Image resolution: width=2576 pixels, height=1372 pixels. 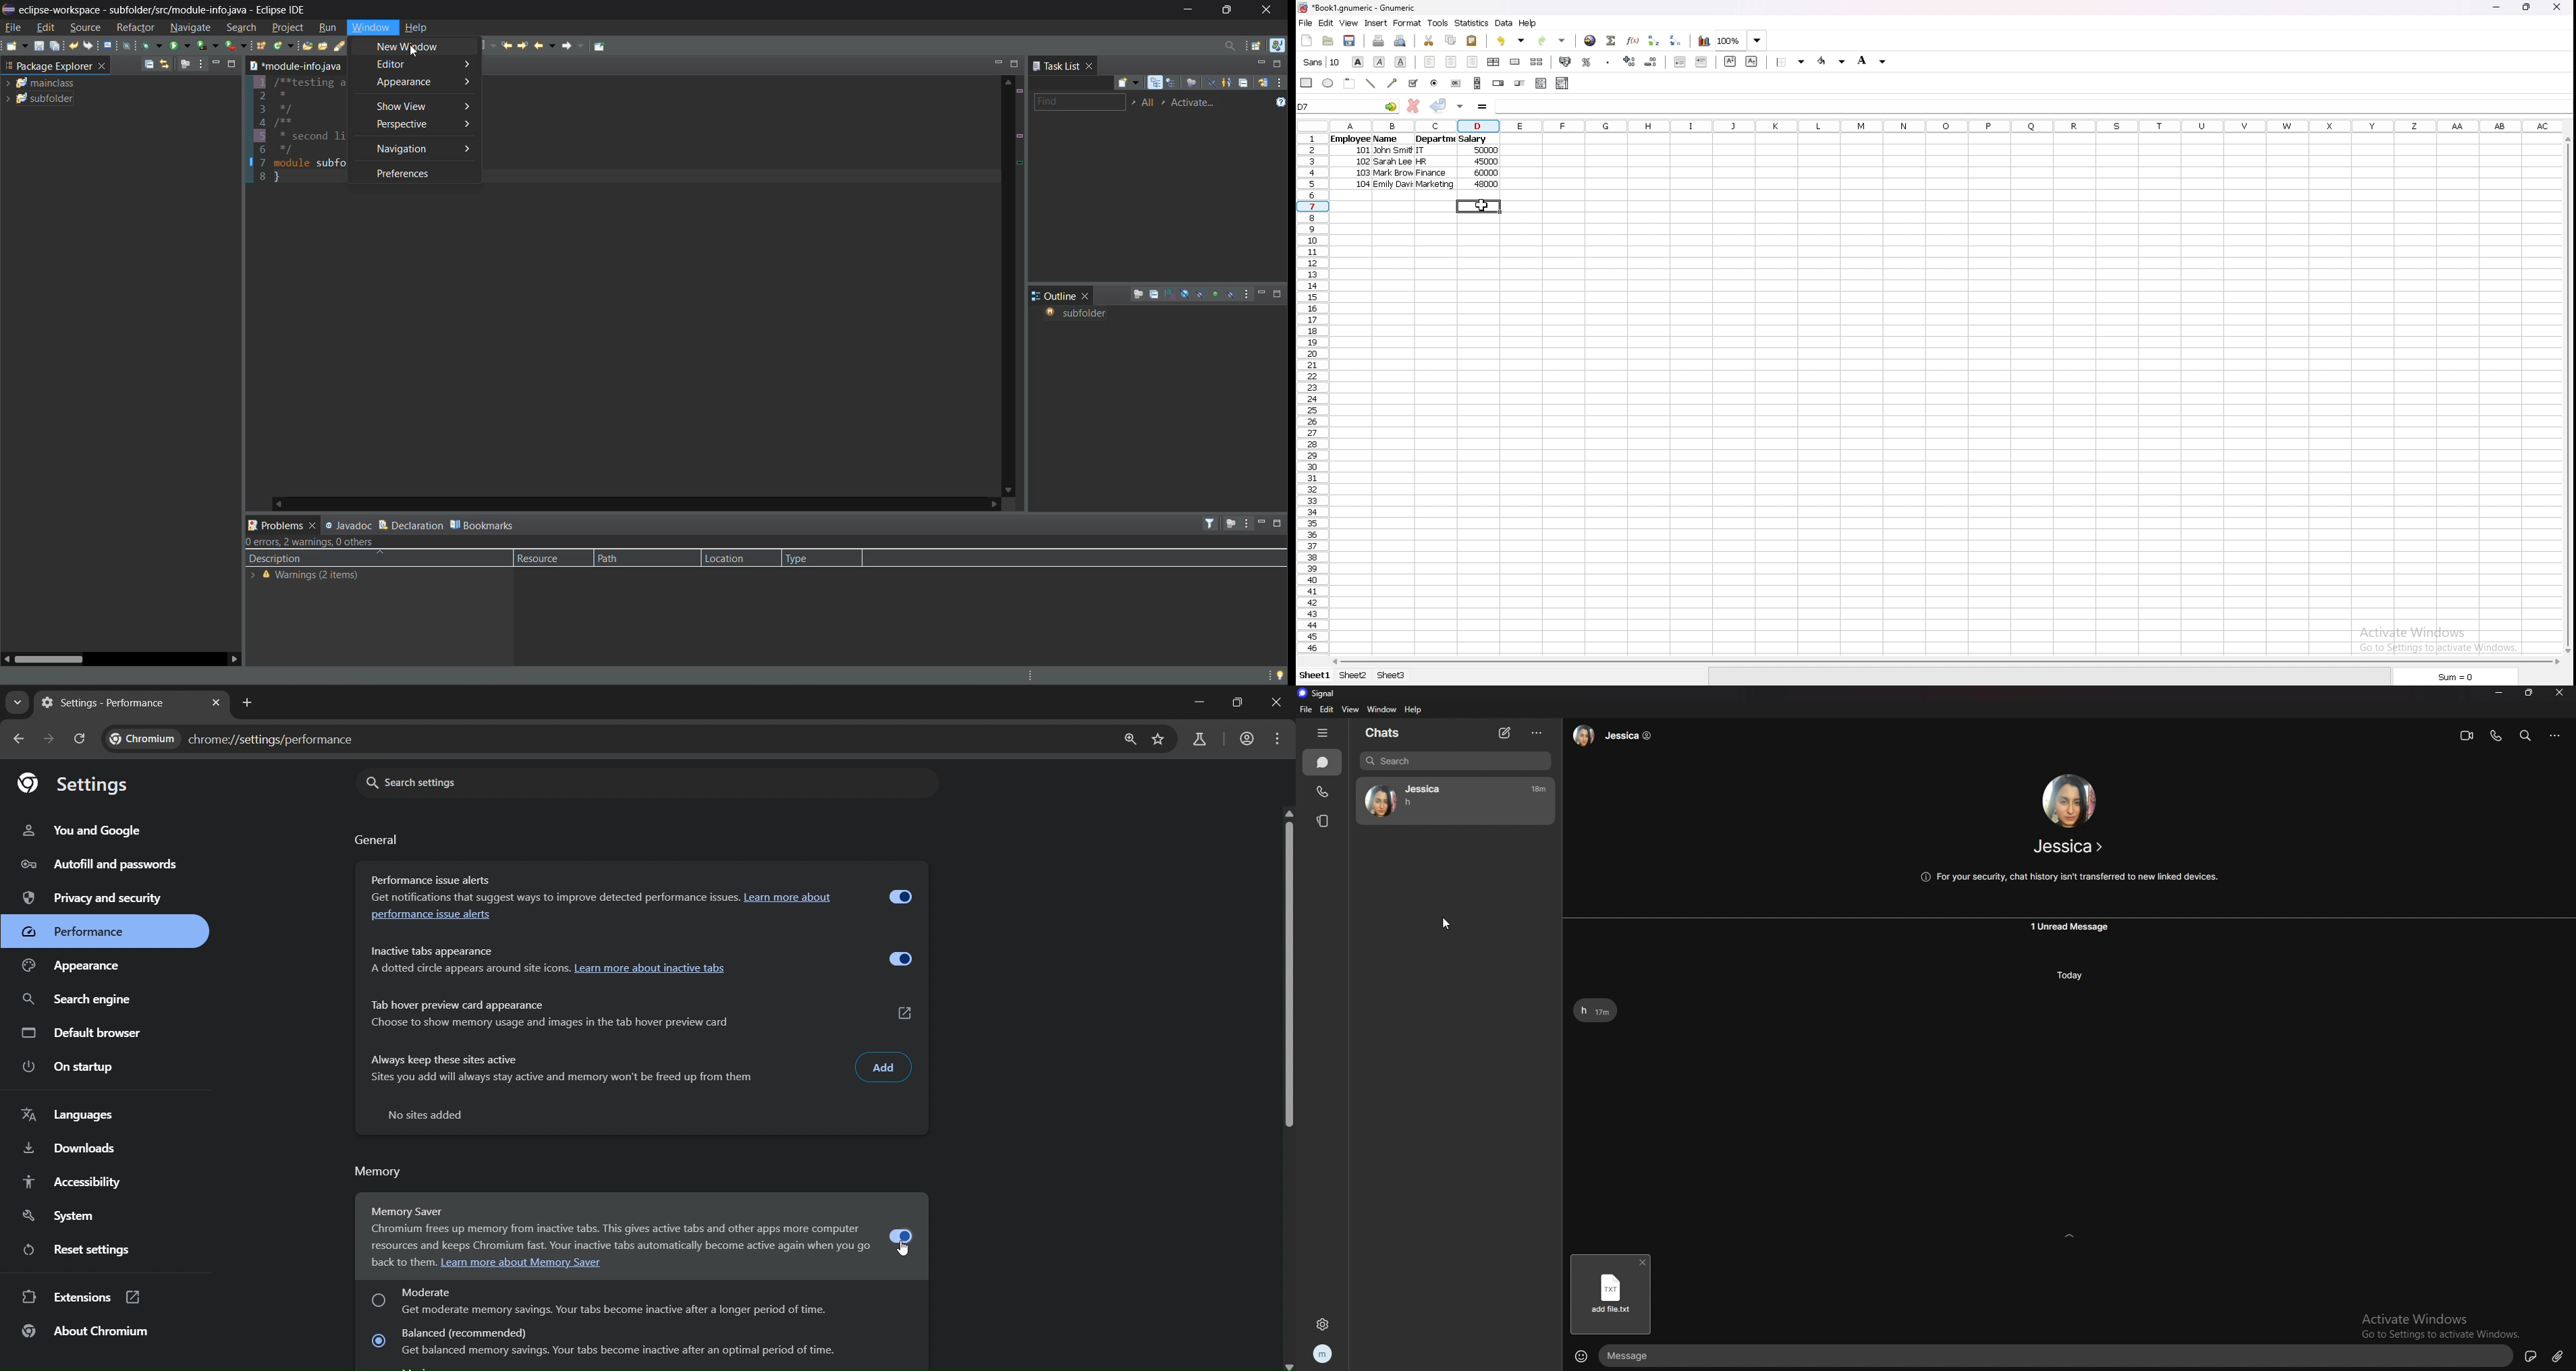 I want to click on video call, so click(x=2468, y=736).